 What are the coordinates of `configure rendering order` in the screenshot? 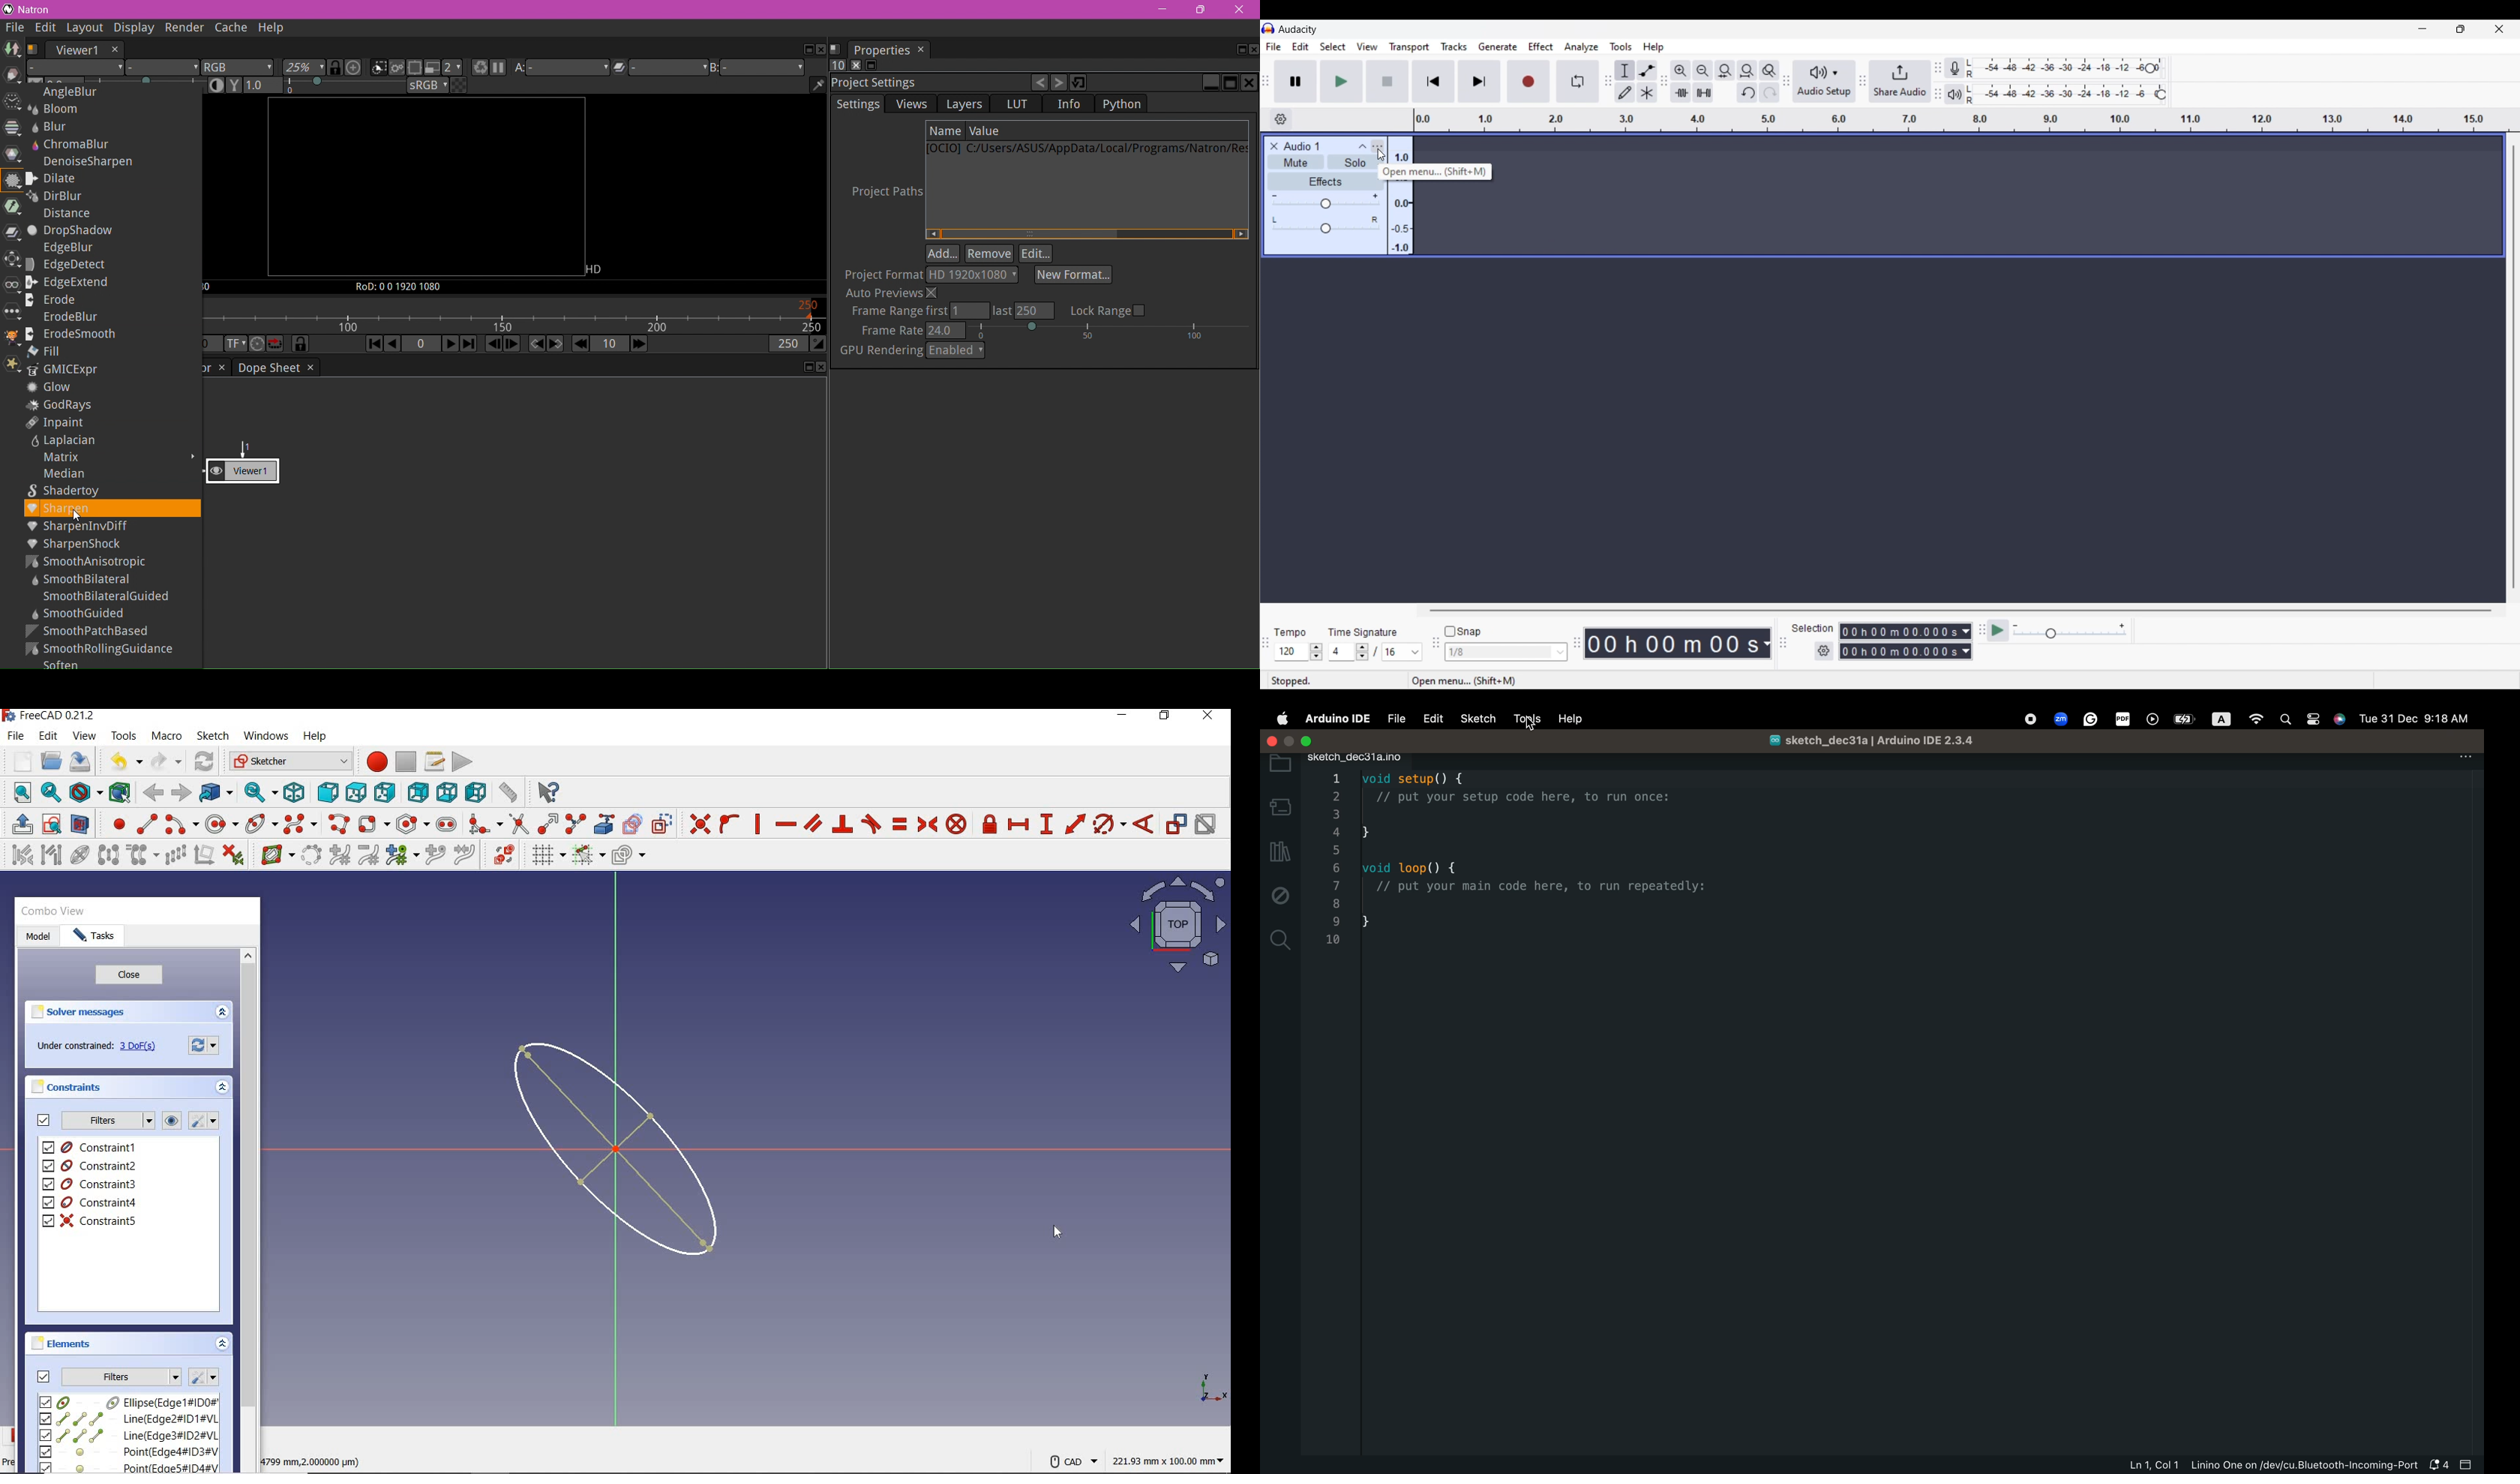 It's located at (627, 856).